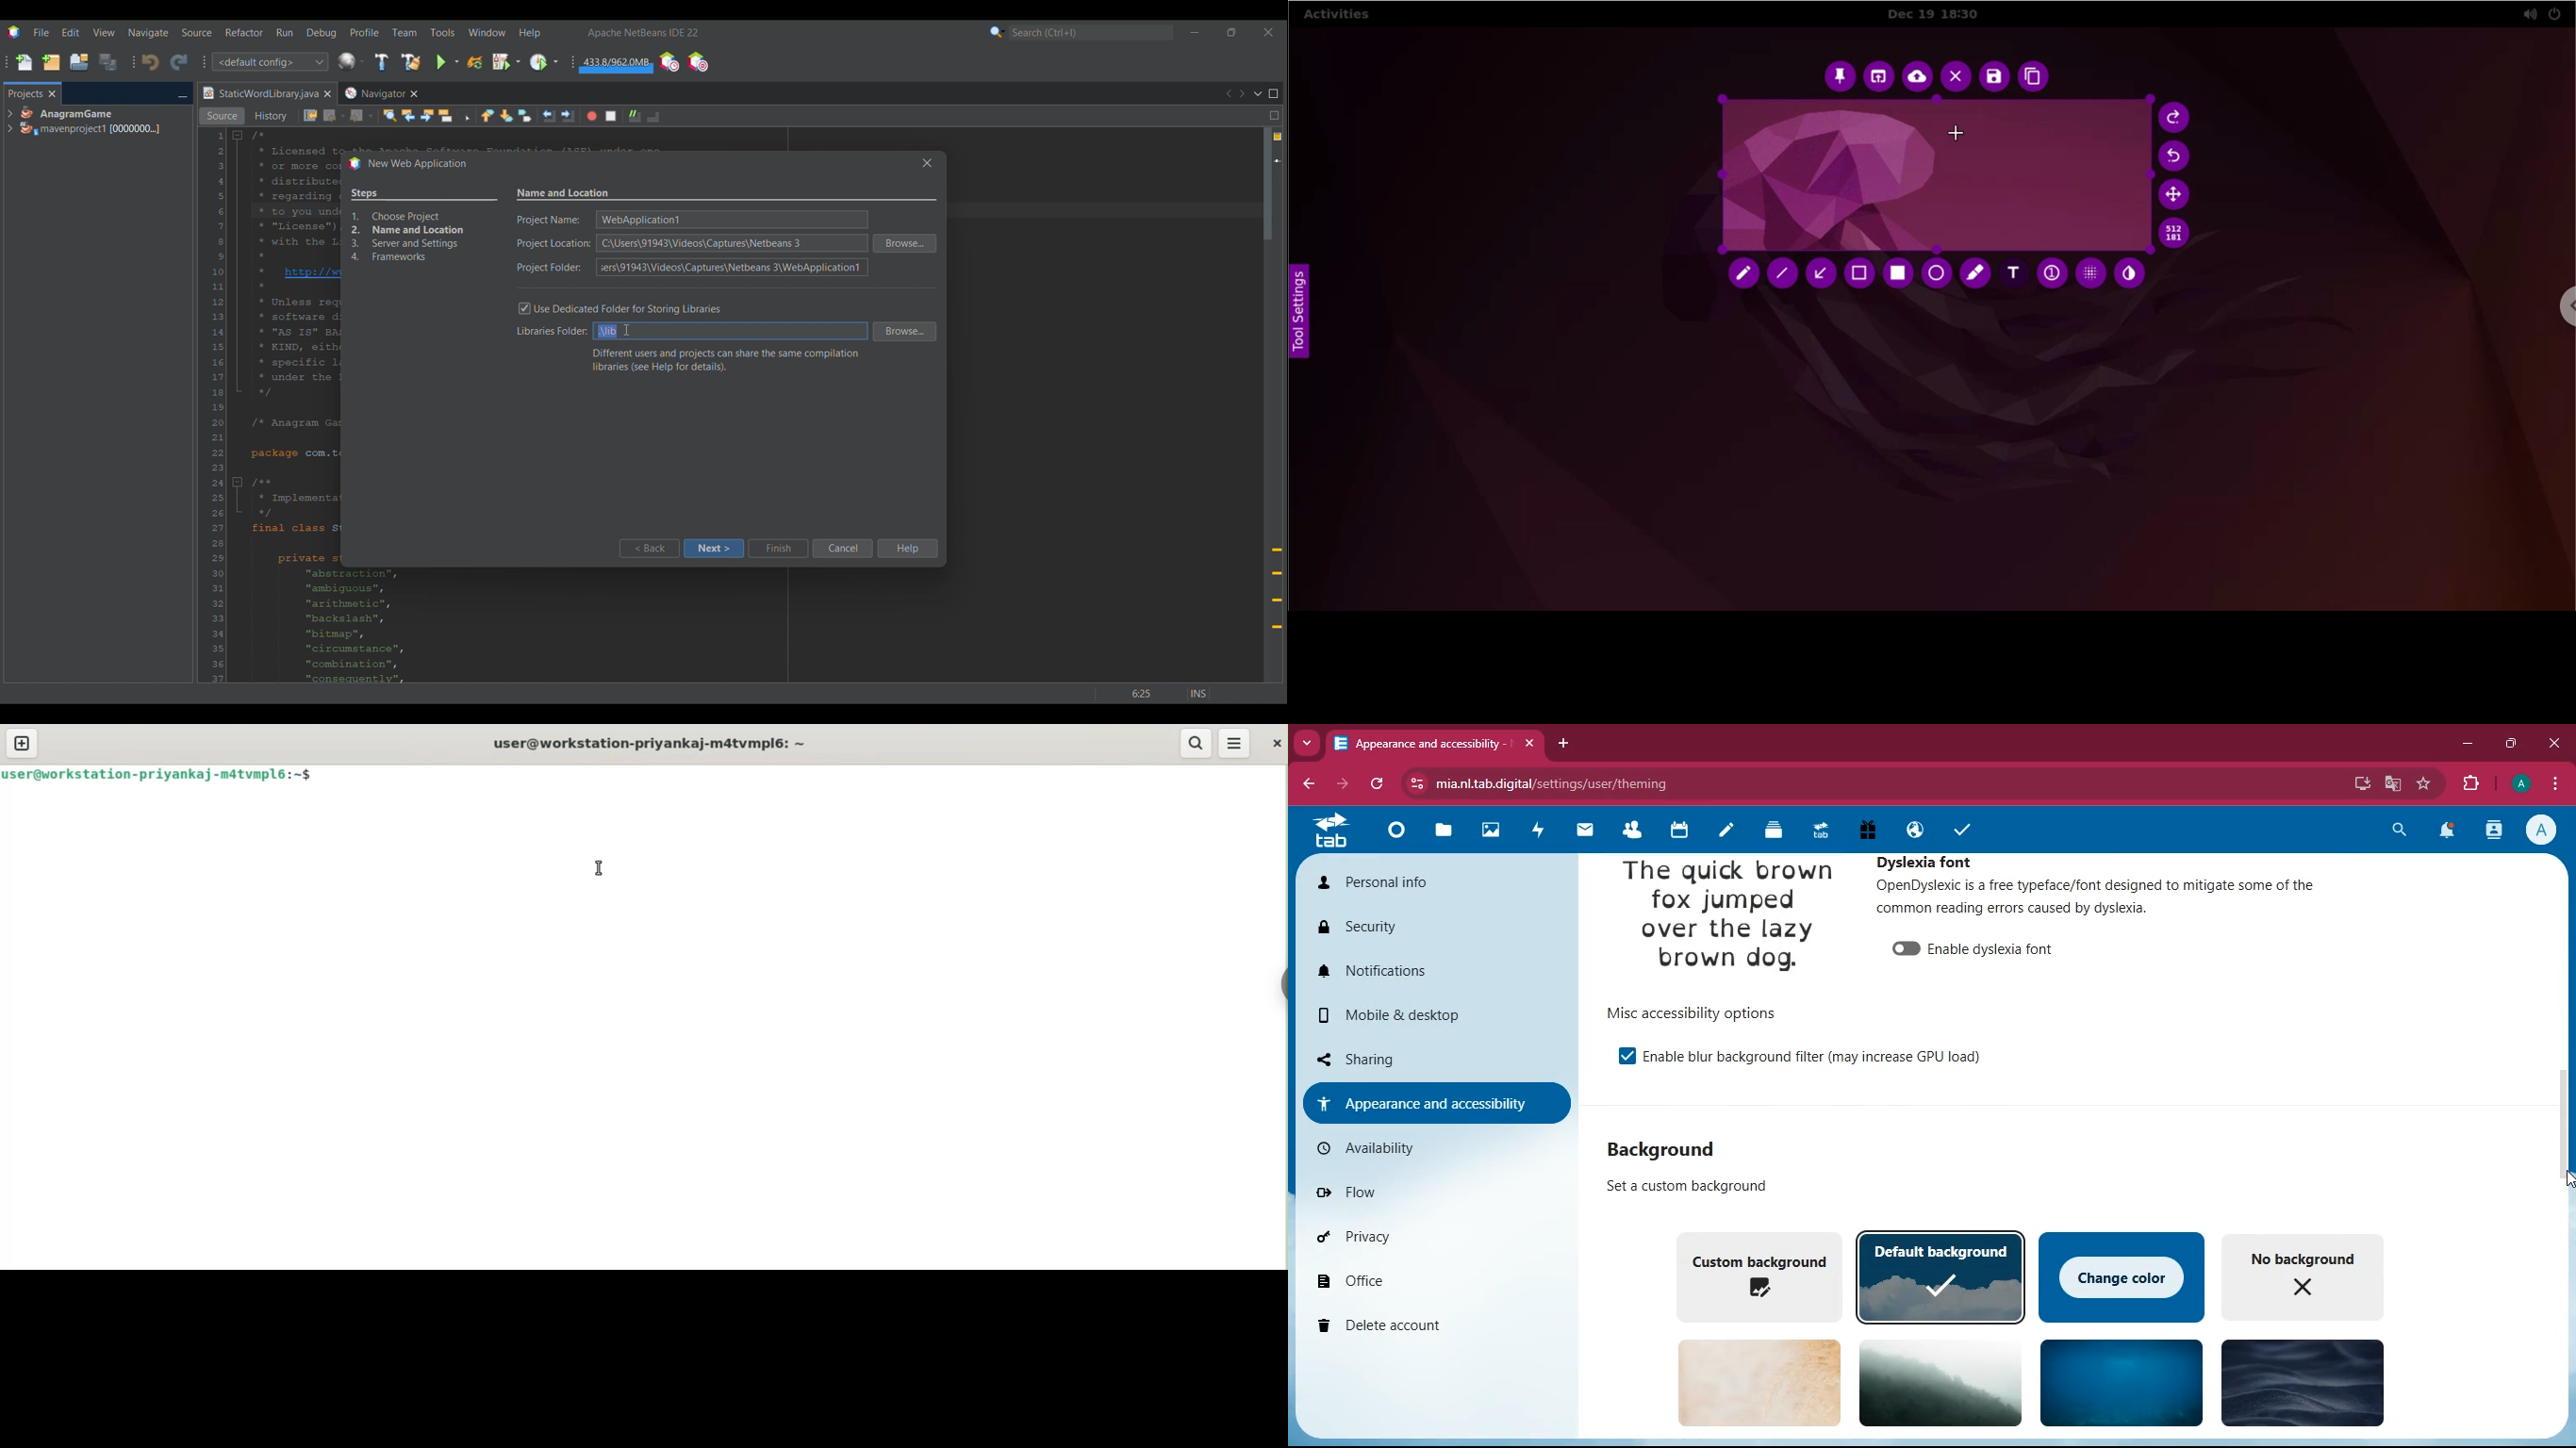 This screenshot has height=1456, width=2576. What do you see at coordinates (2424, 783) in the screenshot?
I see `favourite` at bounding box center [2424, 783].